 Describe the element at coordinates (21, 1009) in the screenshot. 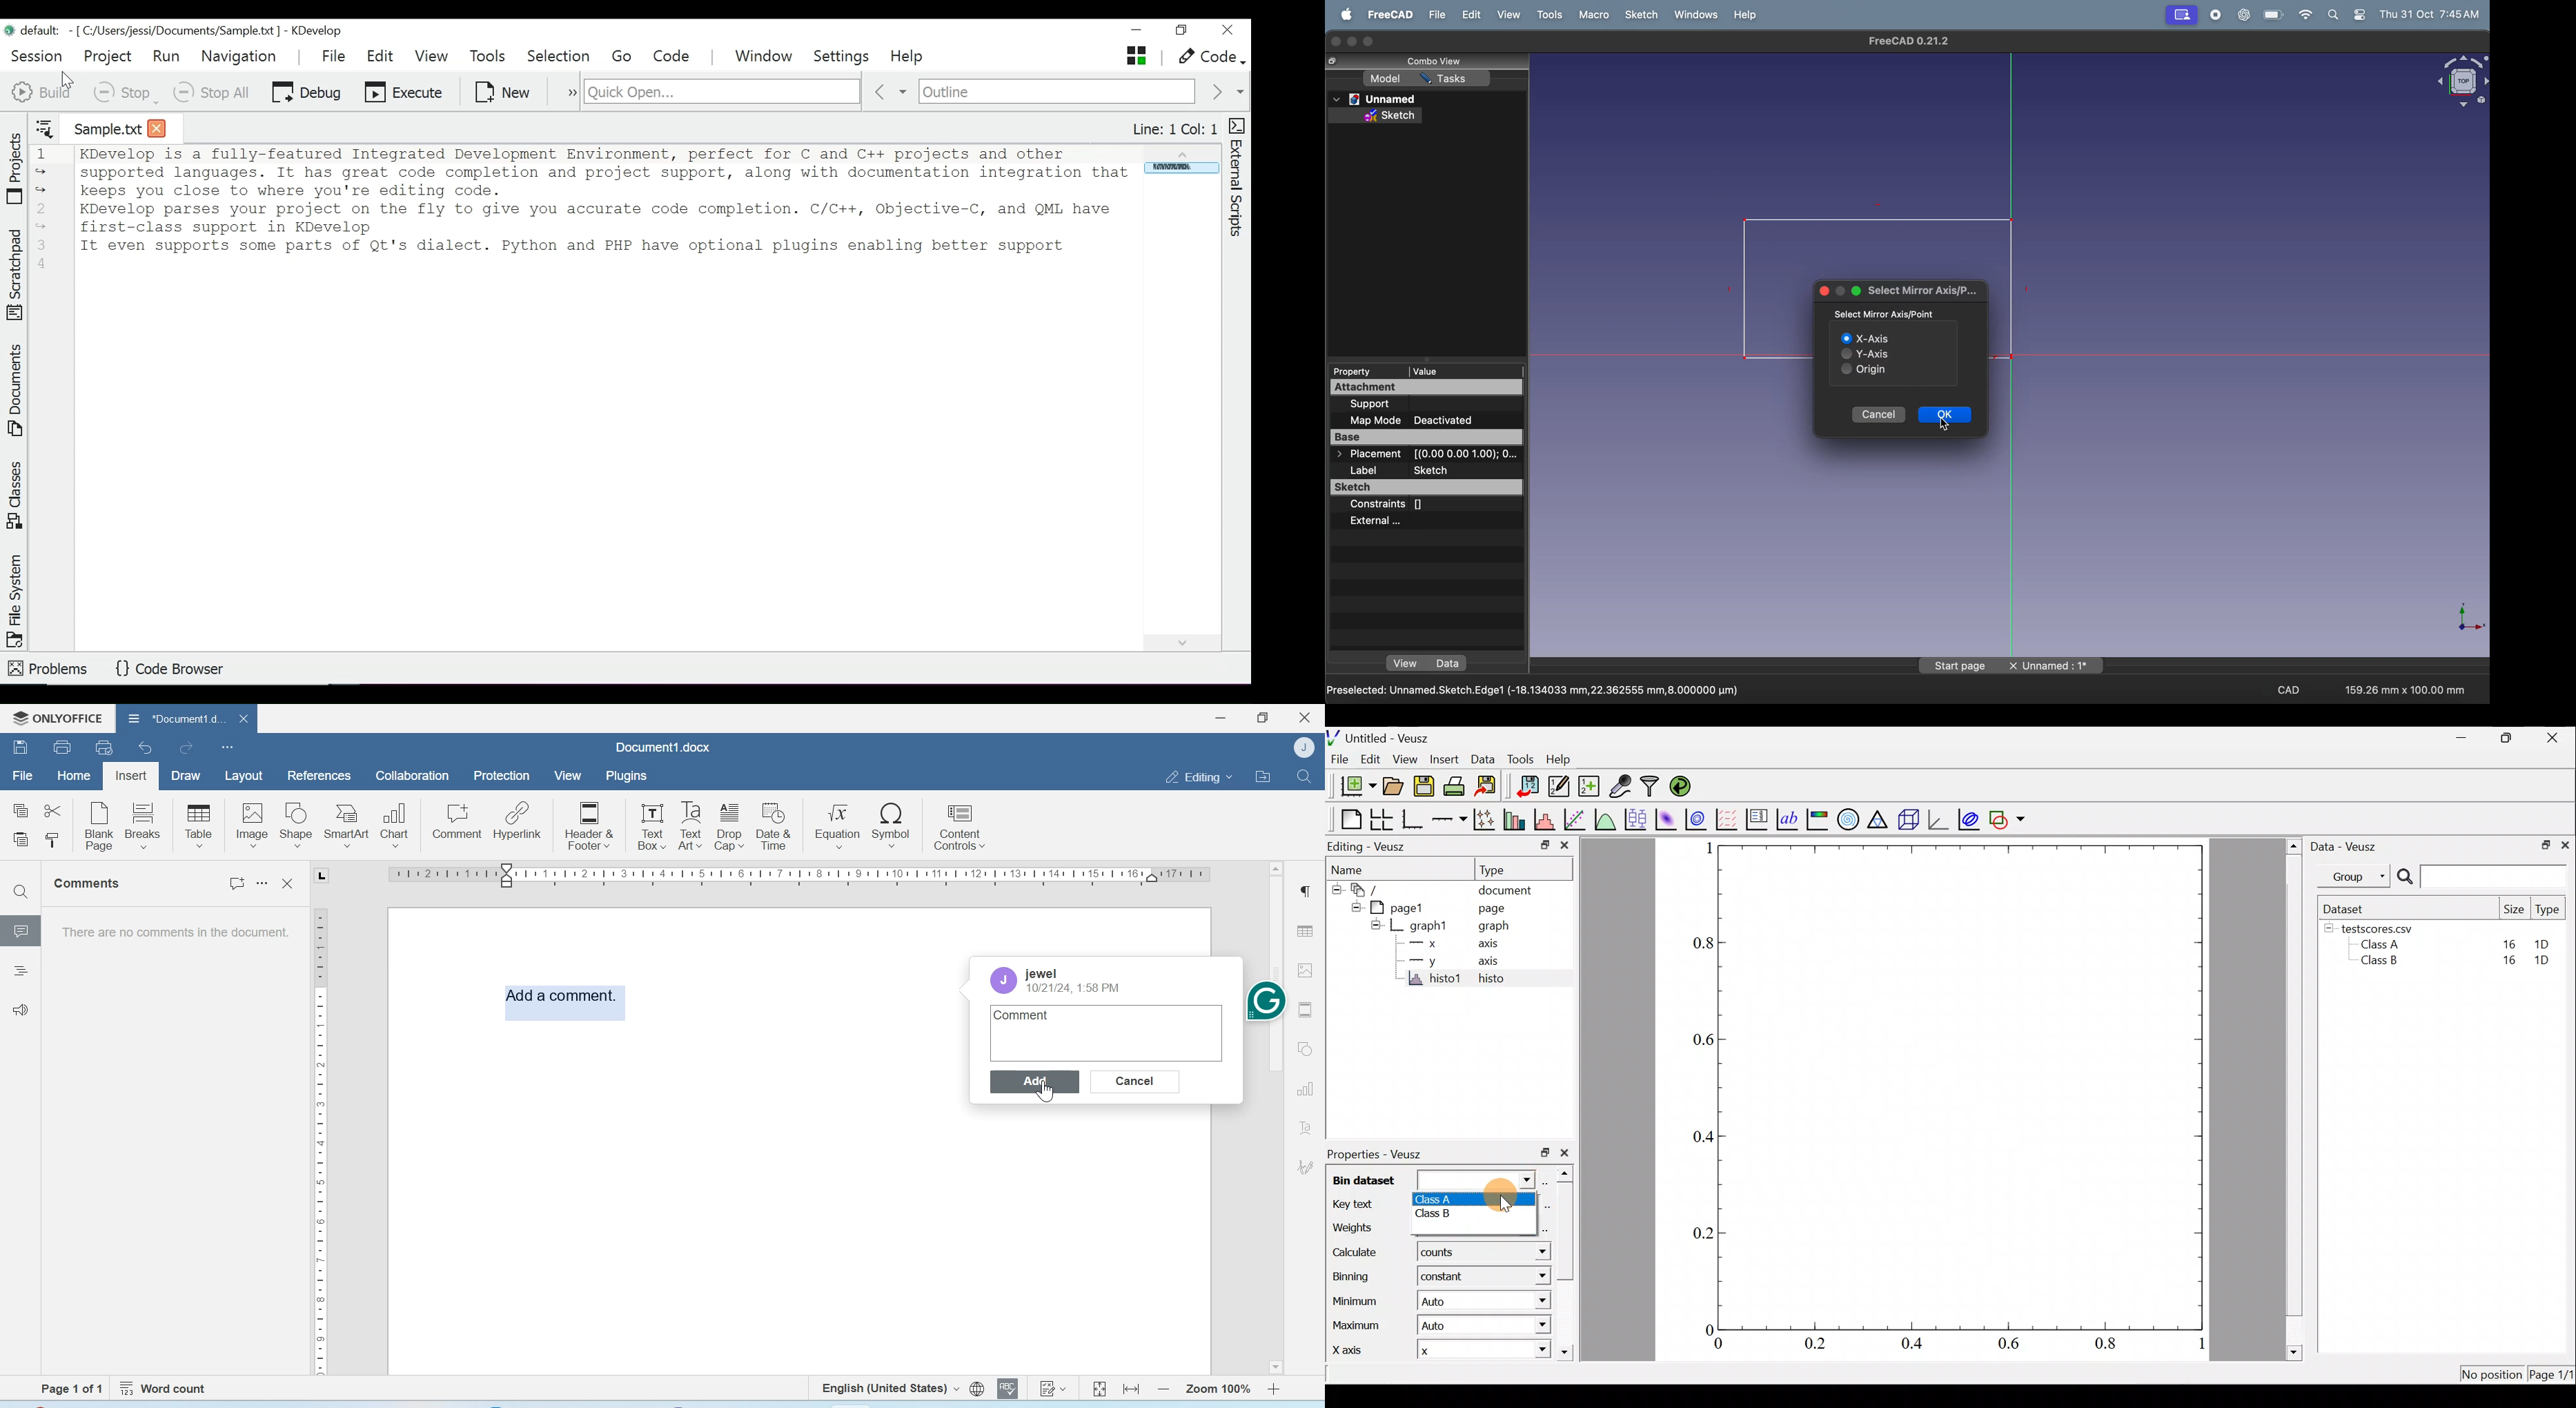

I see `Feedback & Support` at that location.